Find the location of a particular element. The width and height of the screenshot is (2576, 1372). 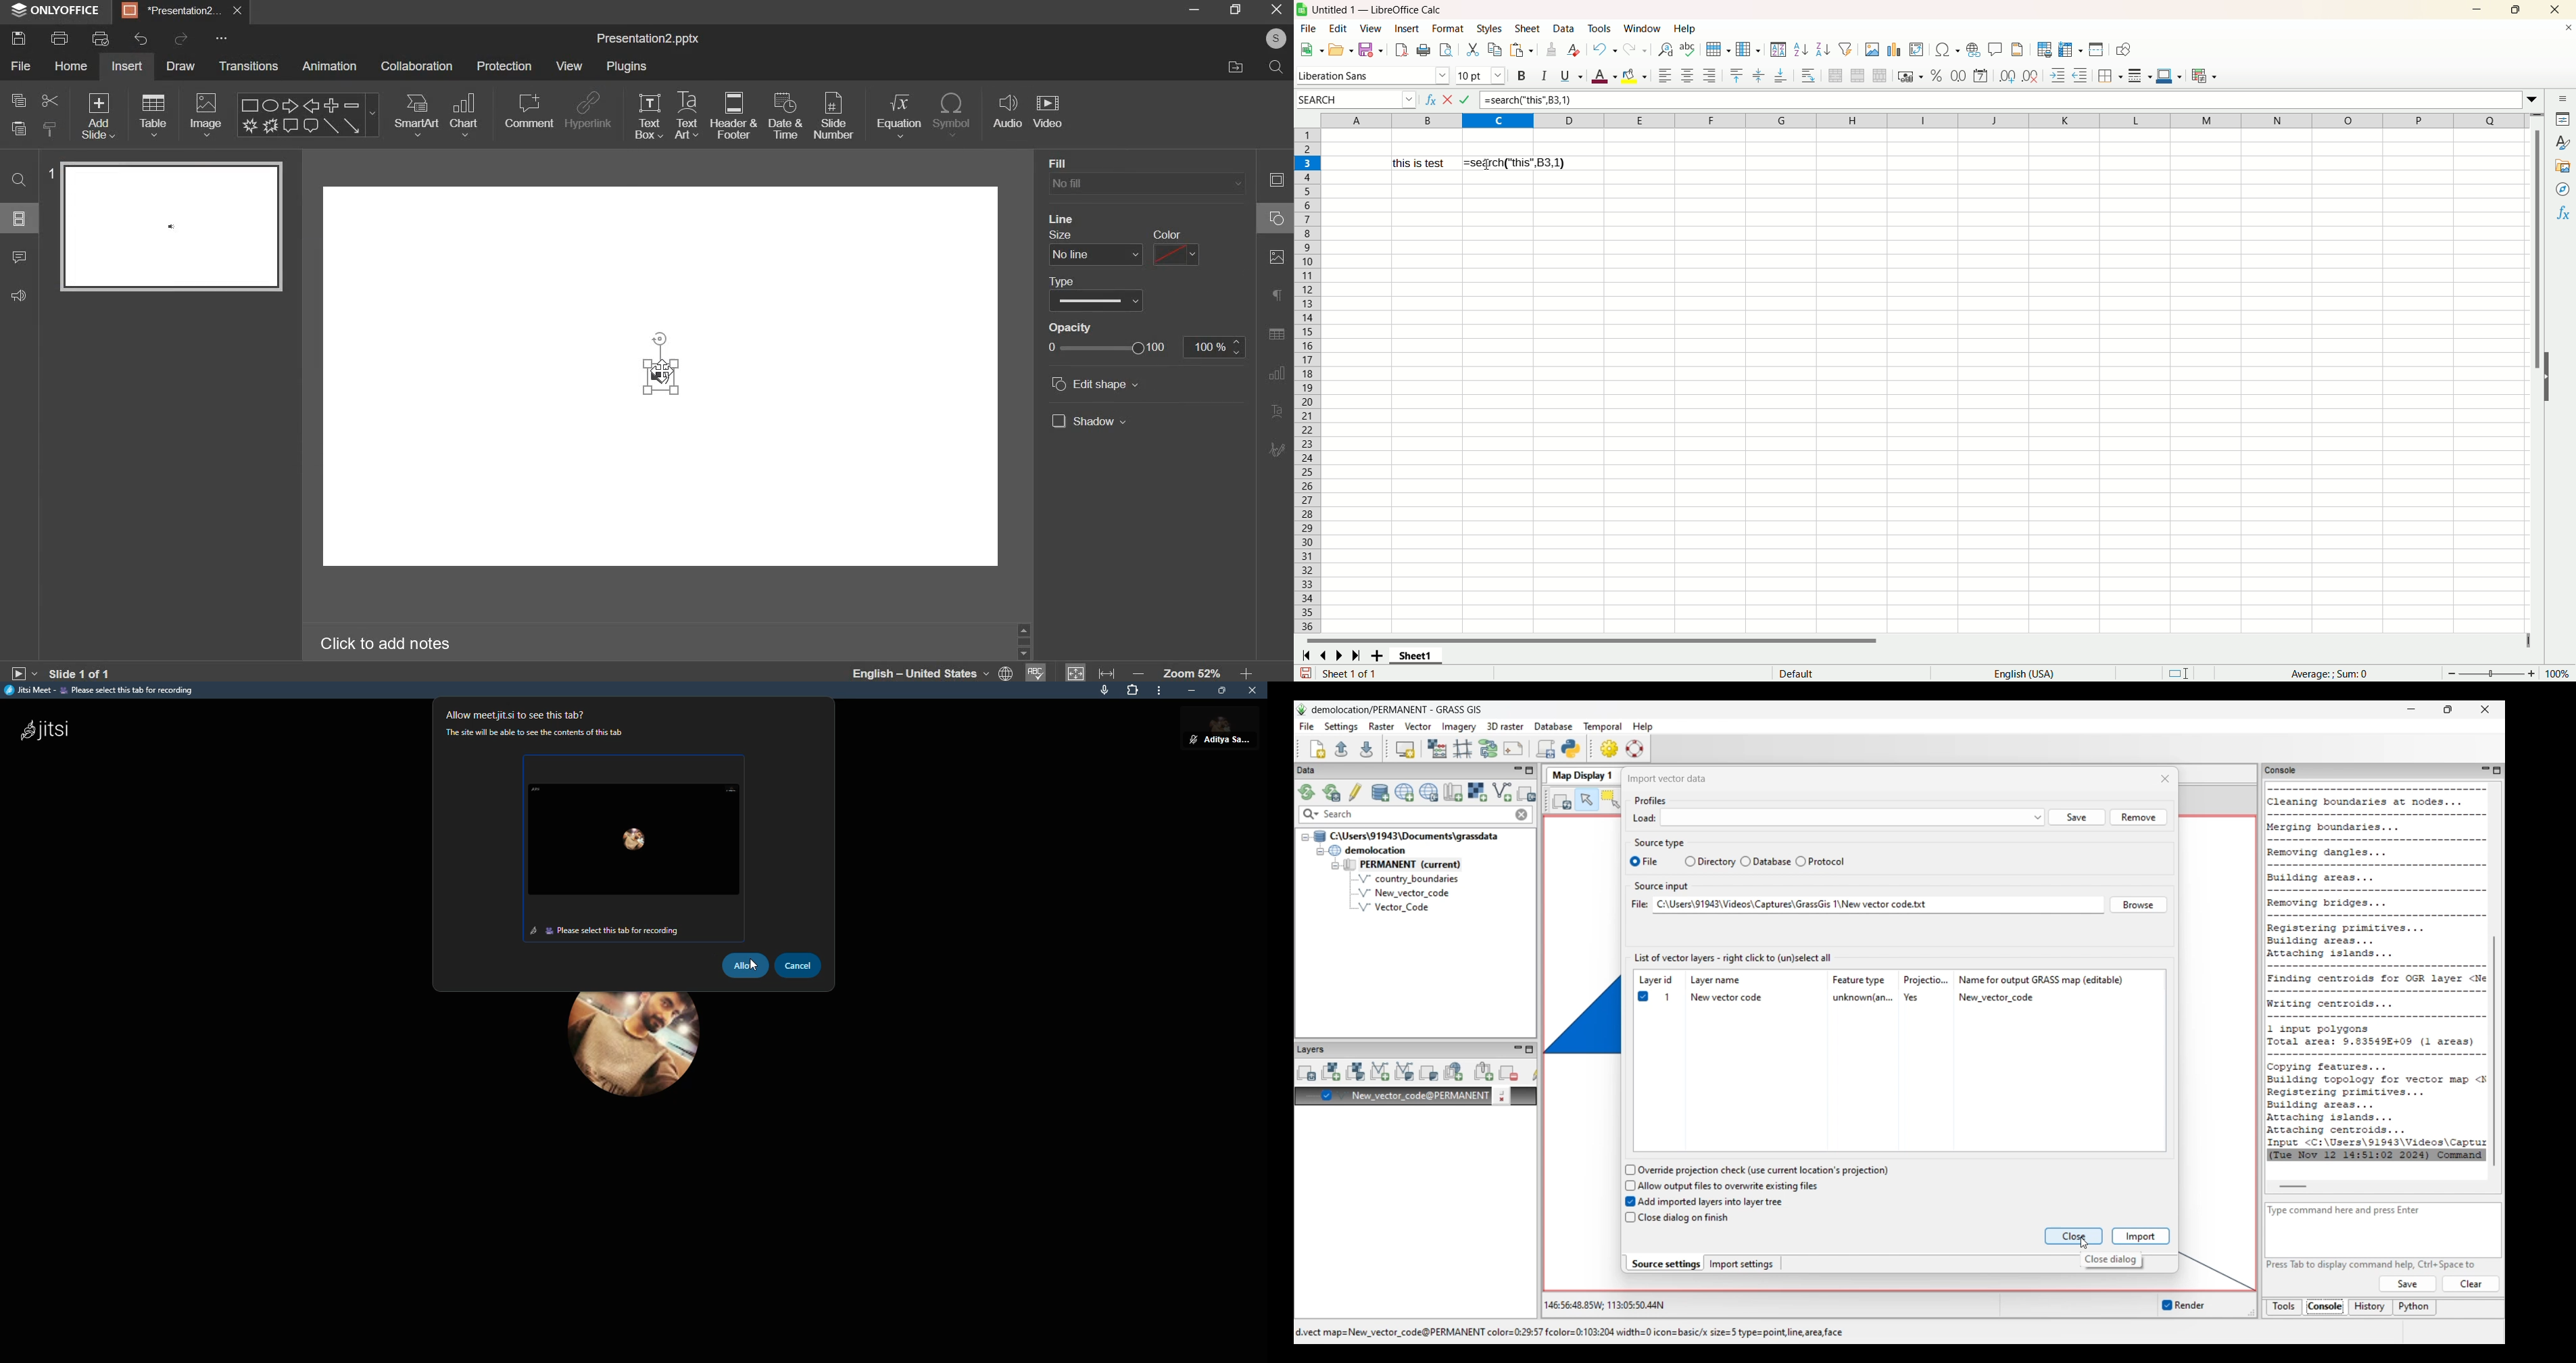

 Please select this tab for recording is located at coordinates (617, 930).